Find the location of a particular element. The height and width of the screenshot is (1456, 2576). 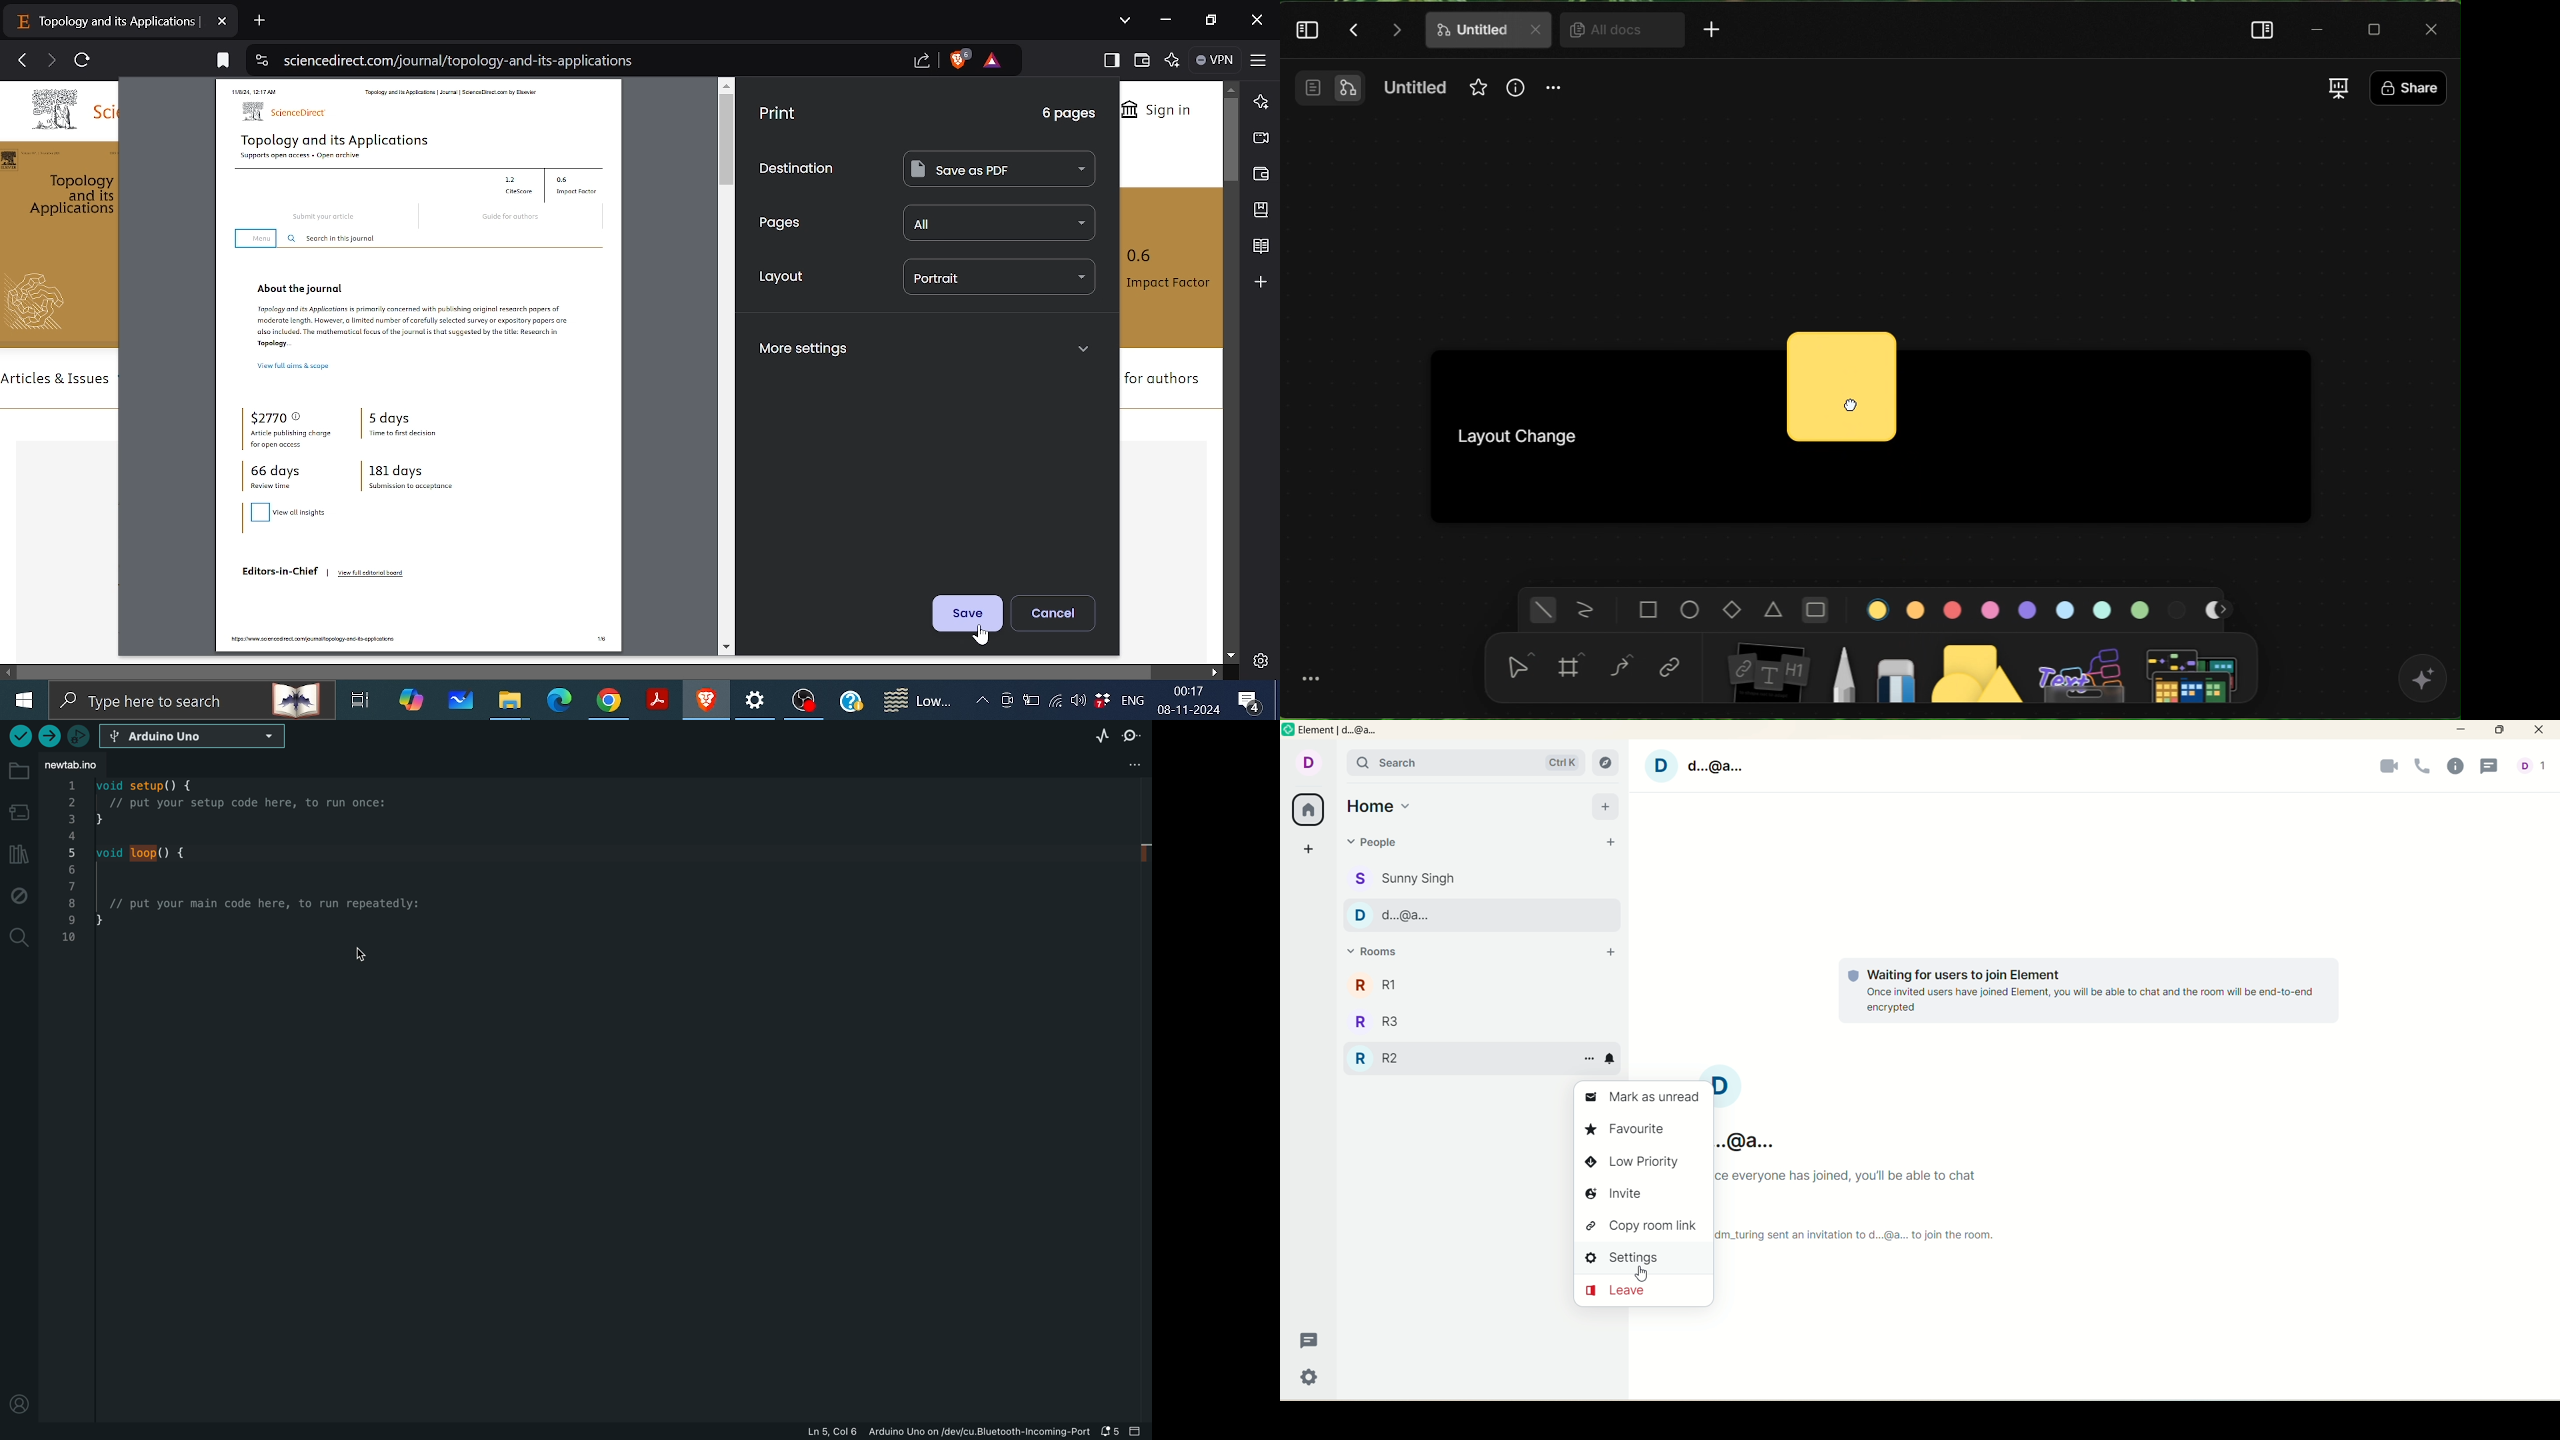

for authors is located at coordinates (1166, 380).